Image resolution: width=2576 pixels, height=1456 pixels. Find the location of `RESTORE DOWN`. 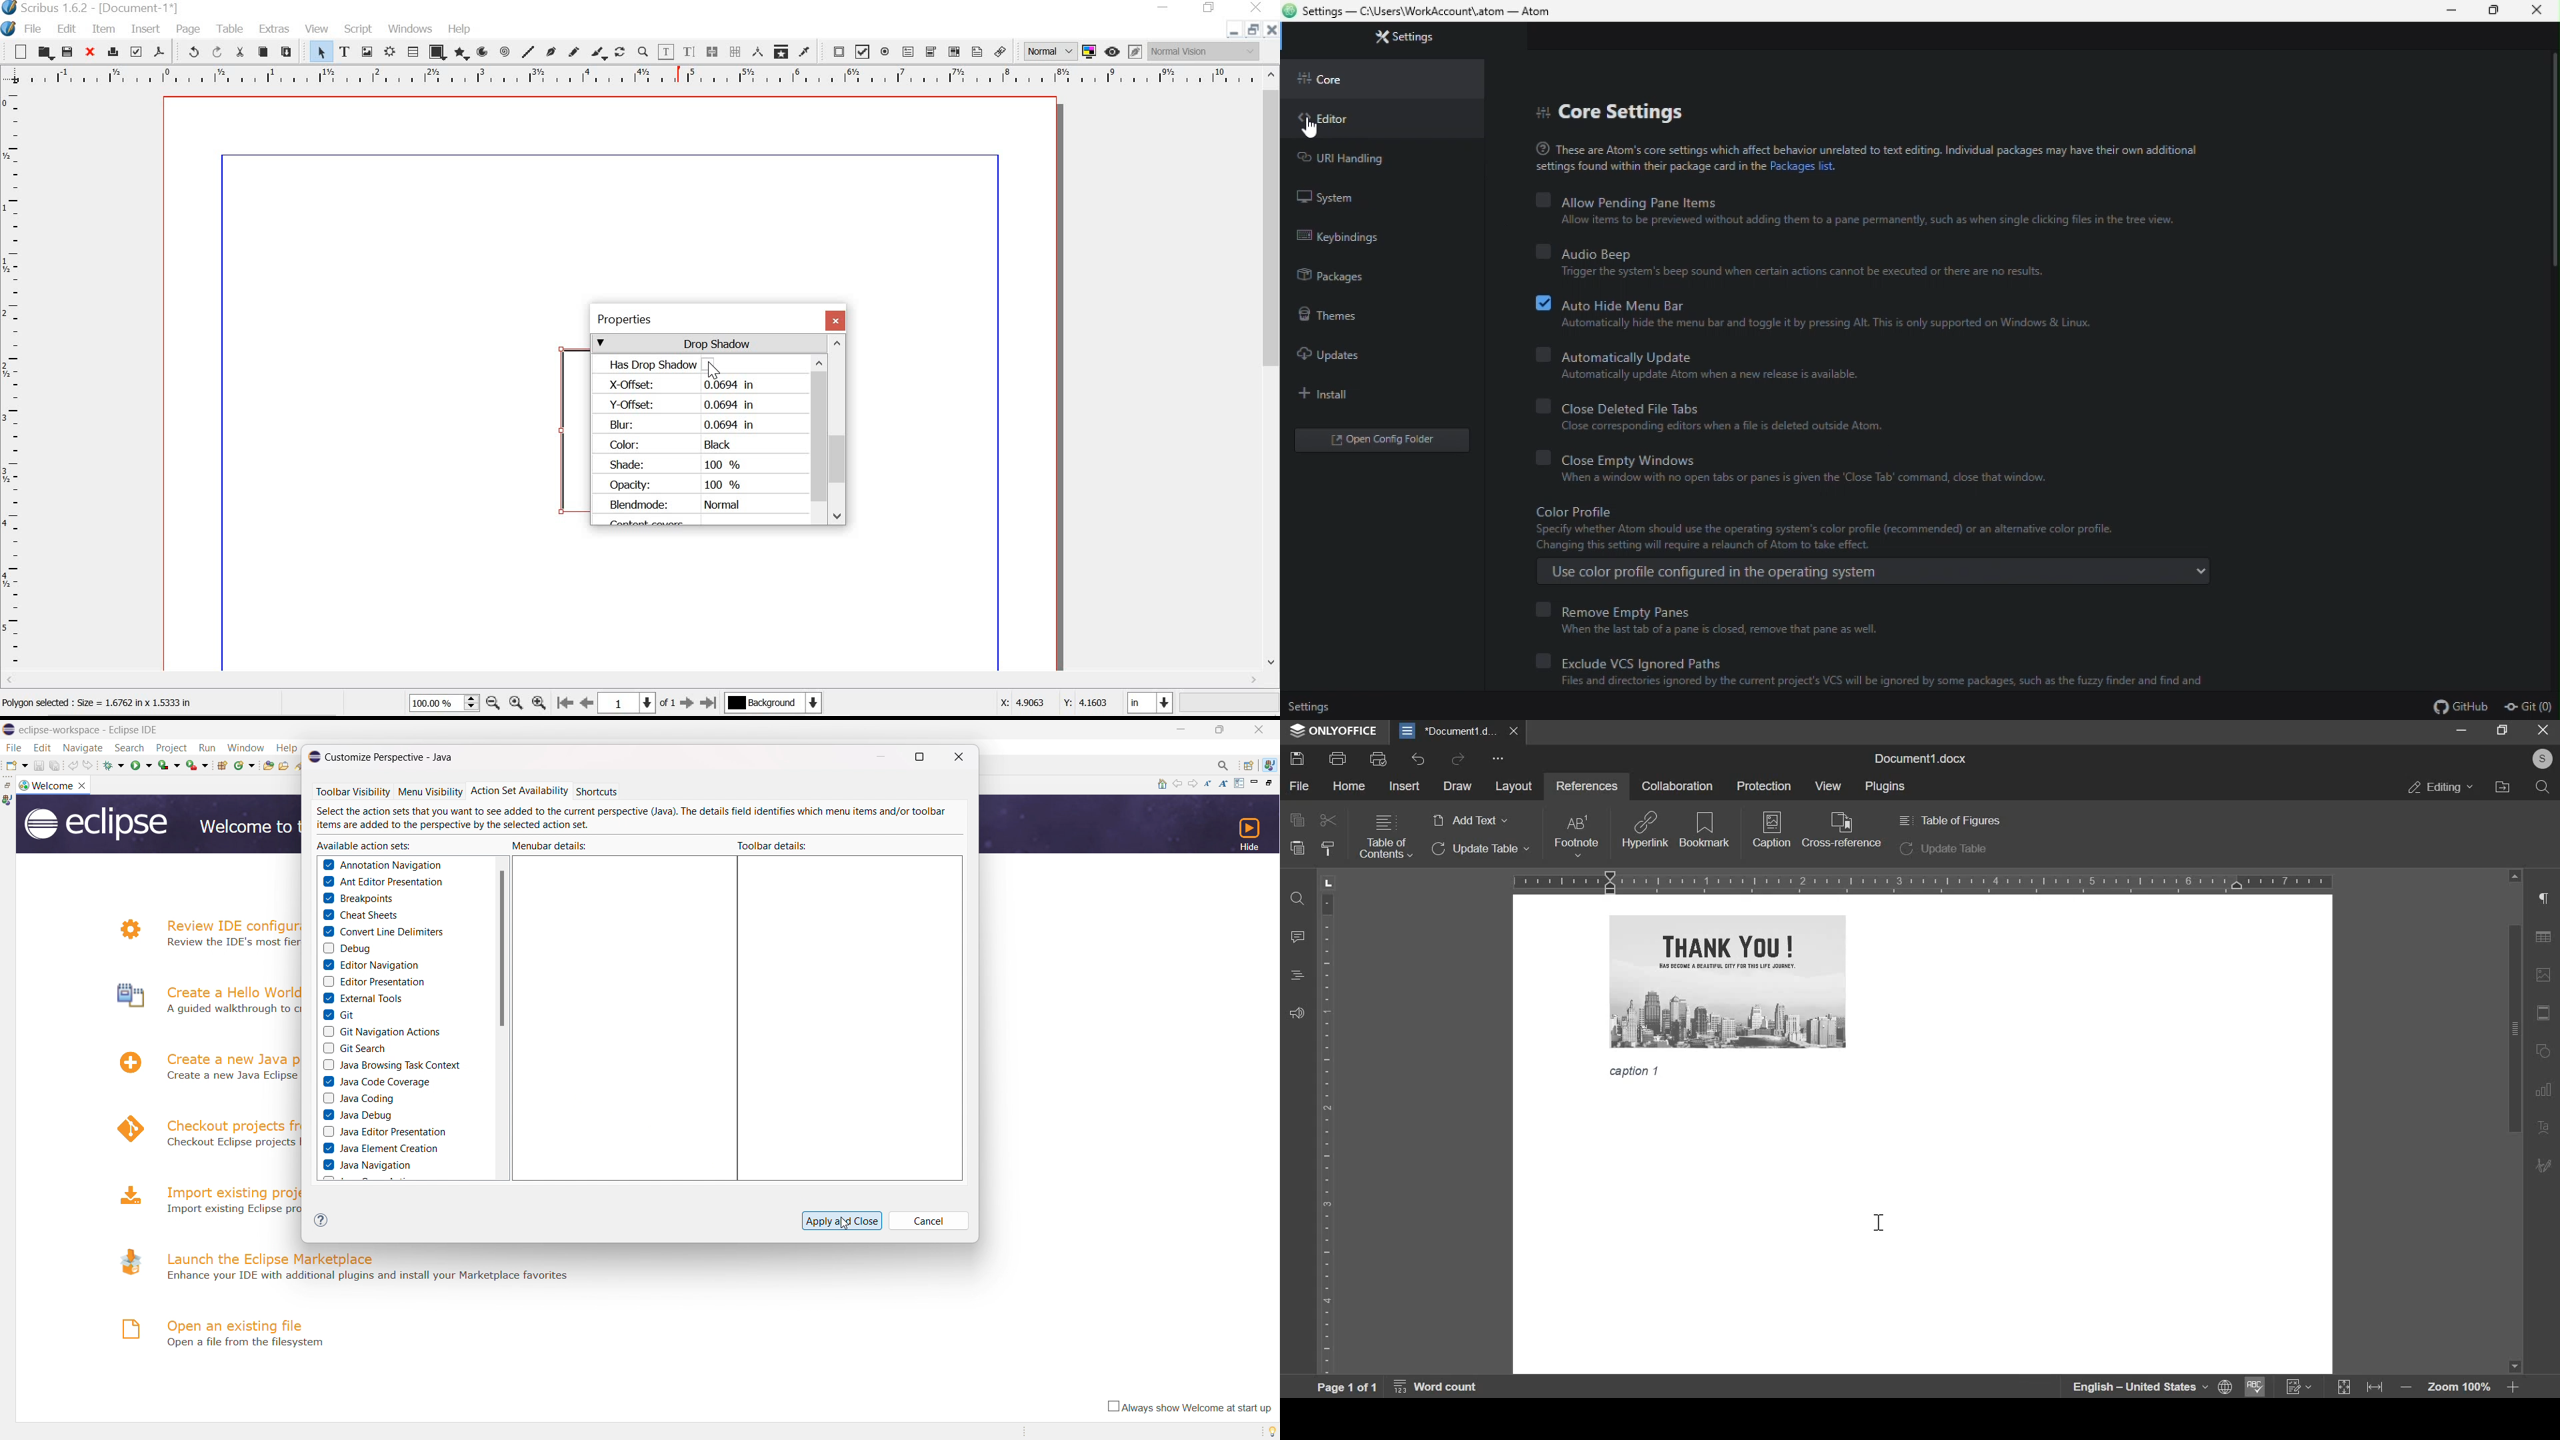

RESTORE DOWN is located at coordinates (1251, 31).